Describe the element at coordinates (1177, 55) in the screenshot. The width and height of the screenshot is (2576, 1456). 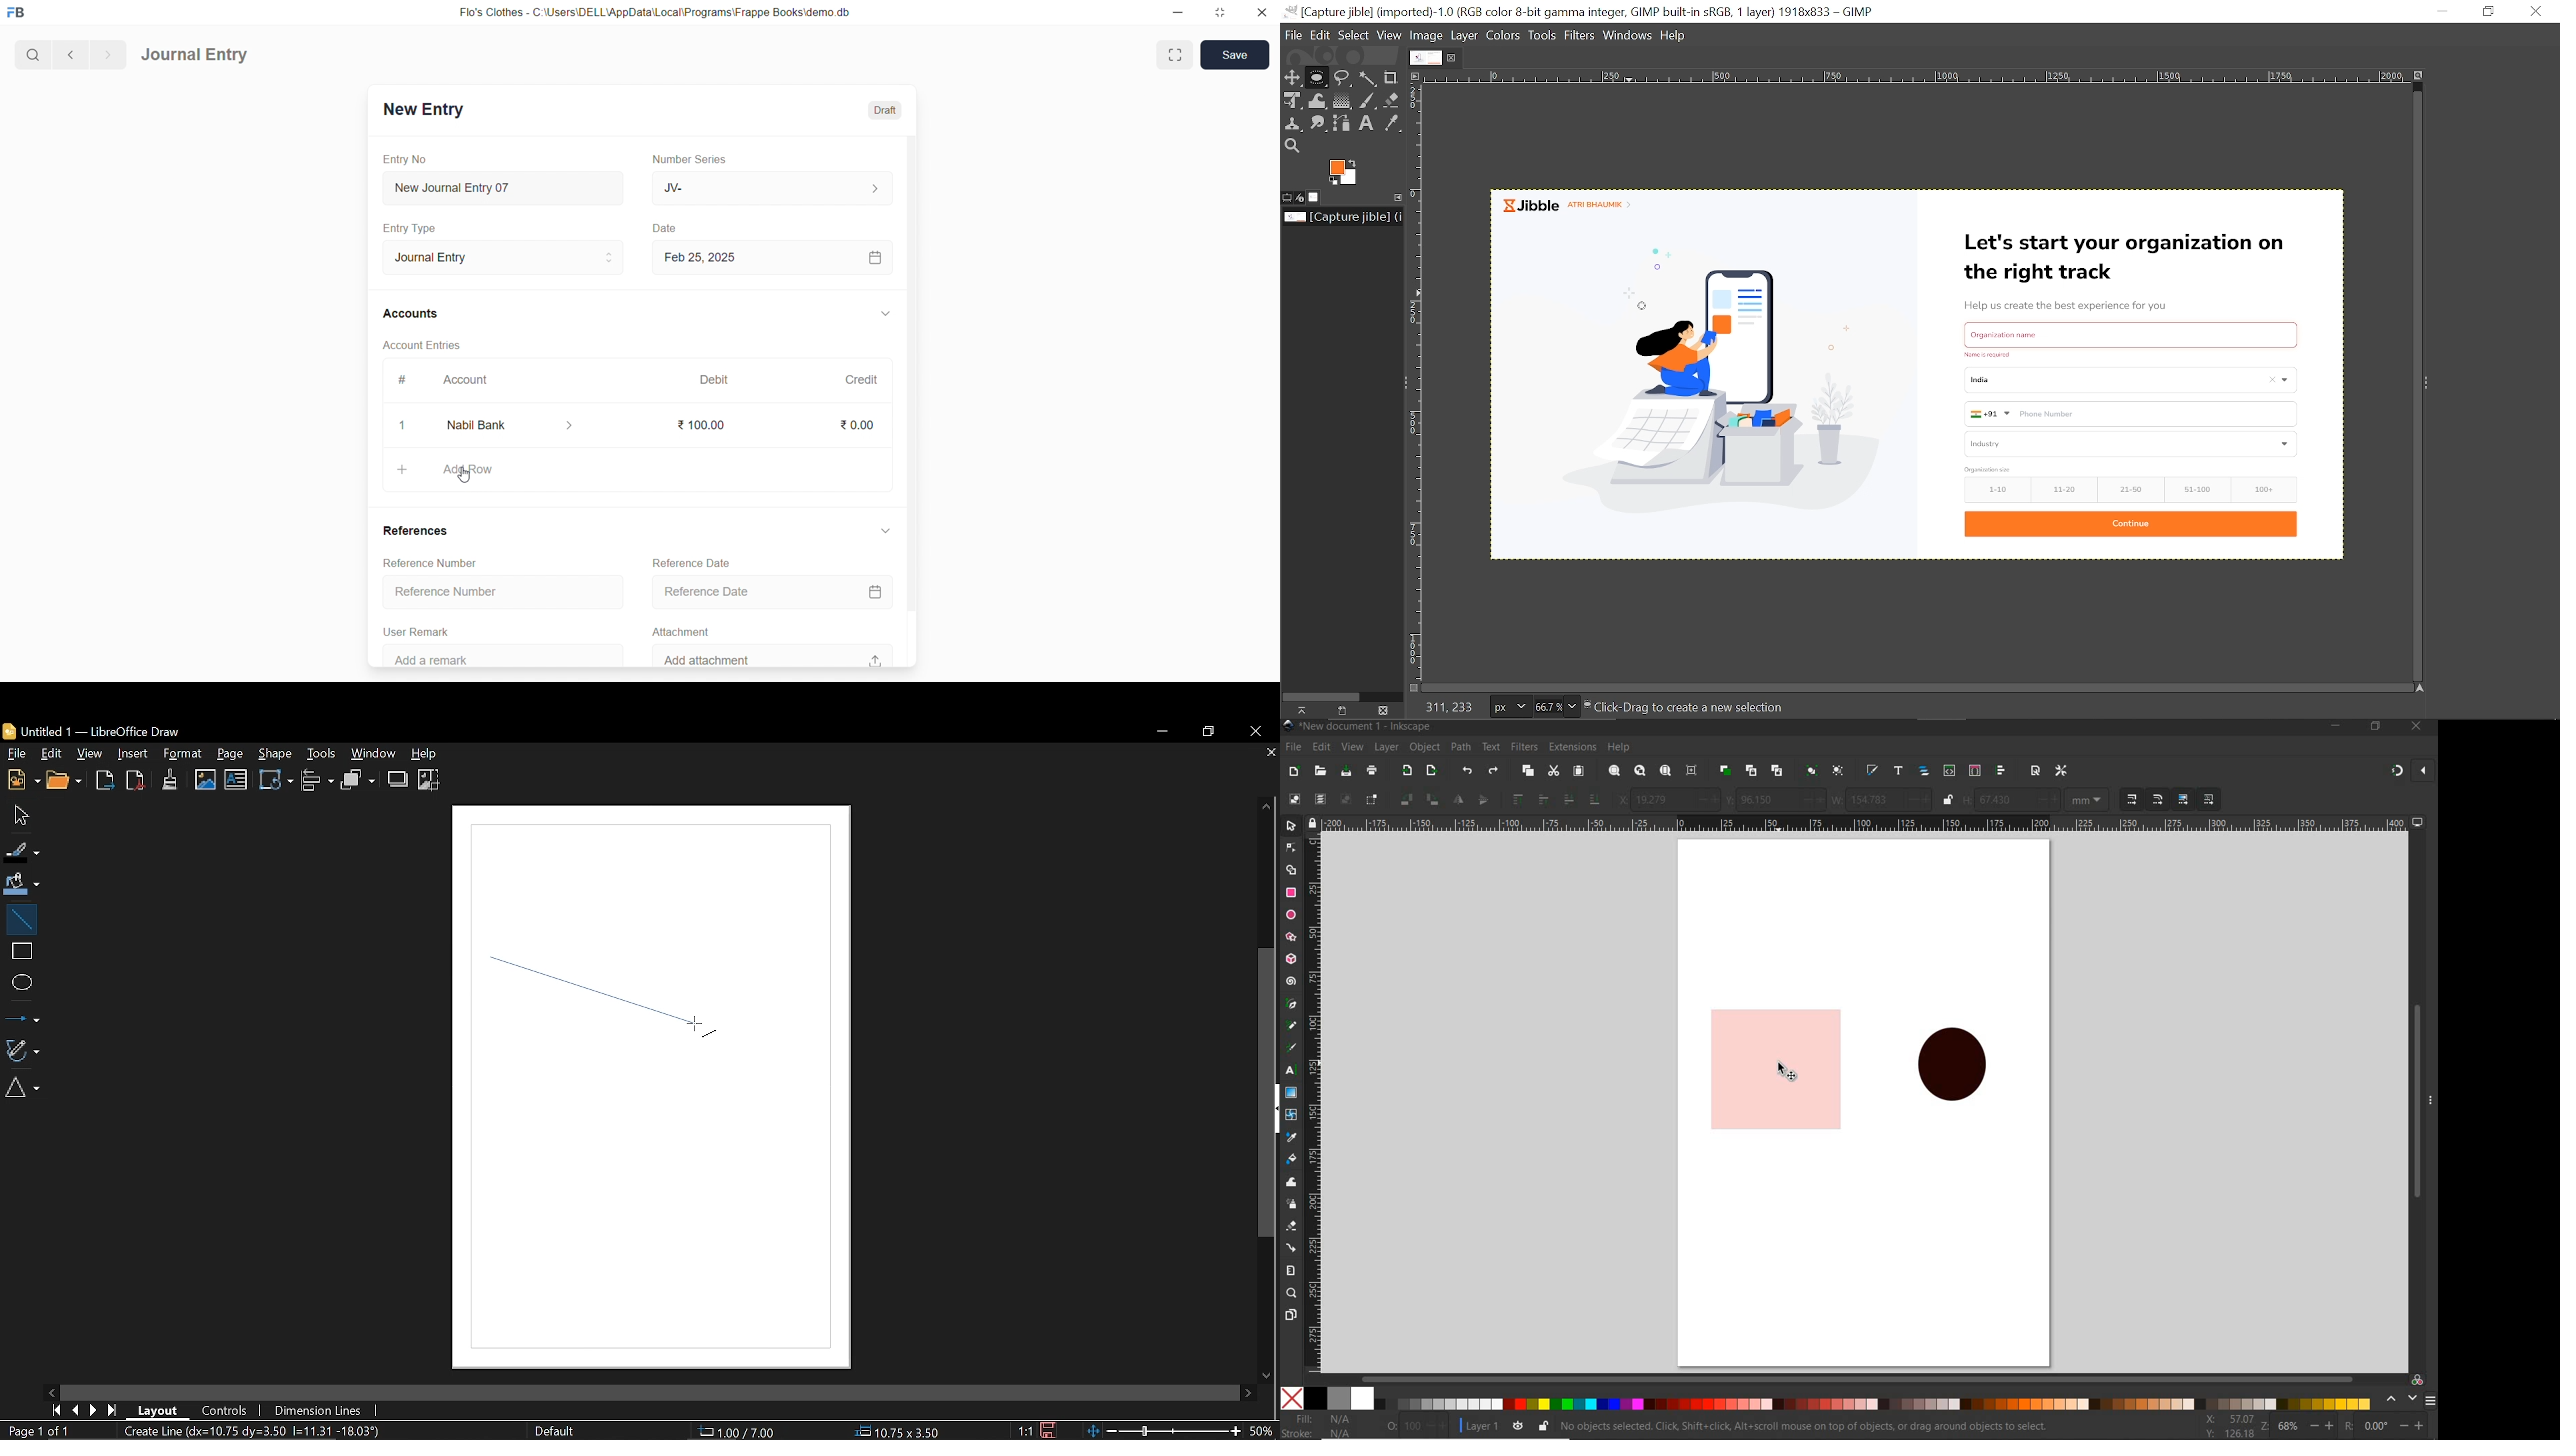
I see `maximize window` at that location.